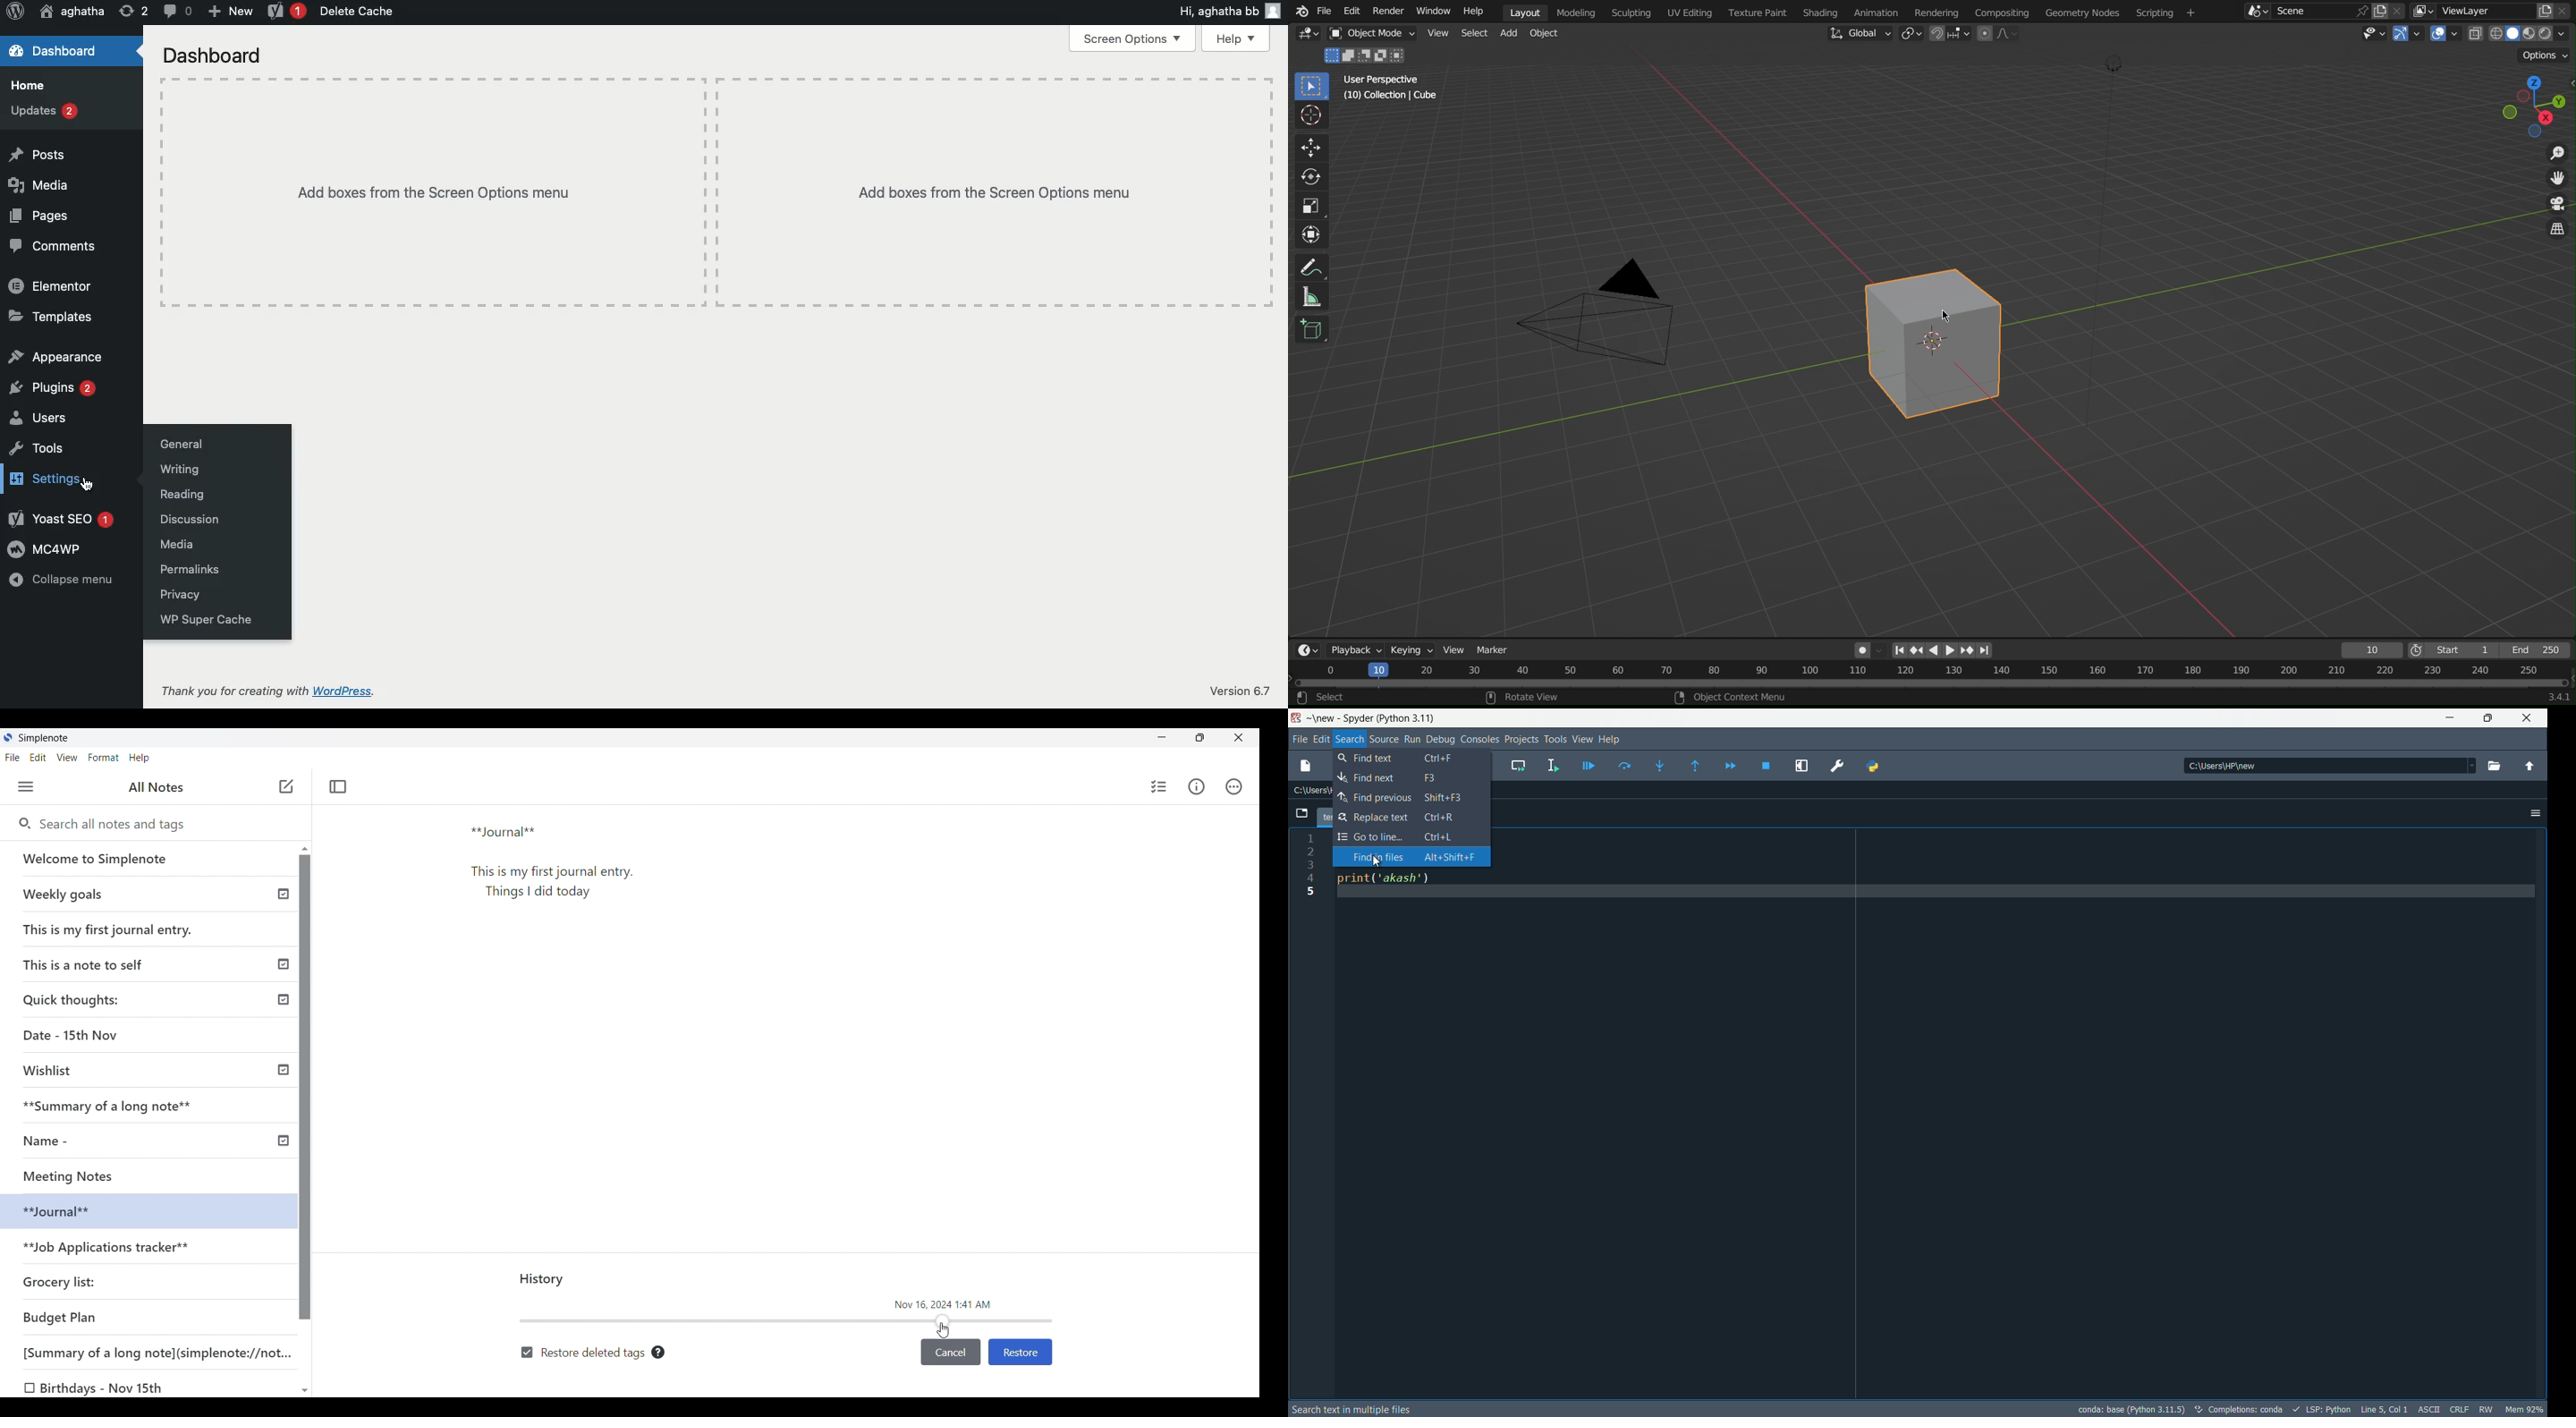  What do you see at coordinates (1935, 345) in the screenshot?
I see `Cube` at bounding box center [1935, 345].